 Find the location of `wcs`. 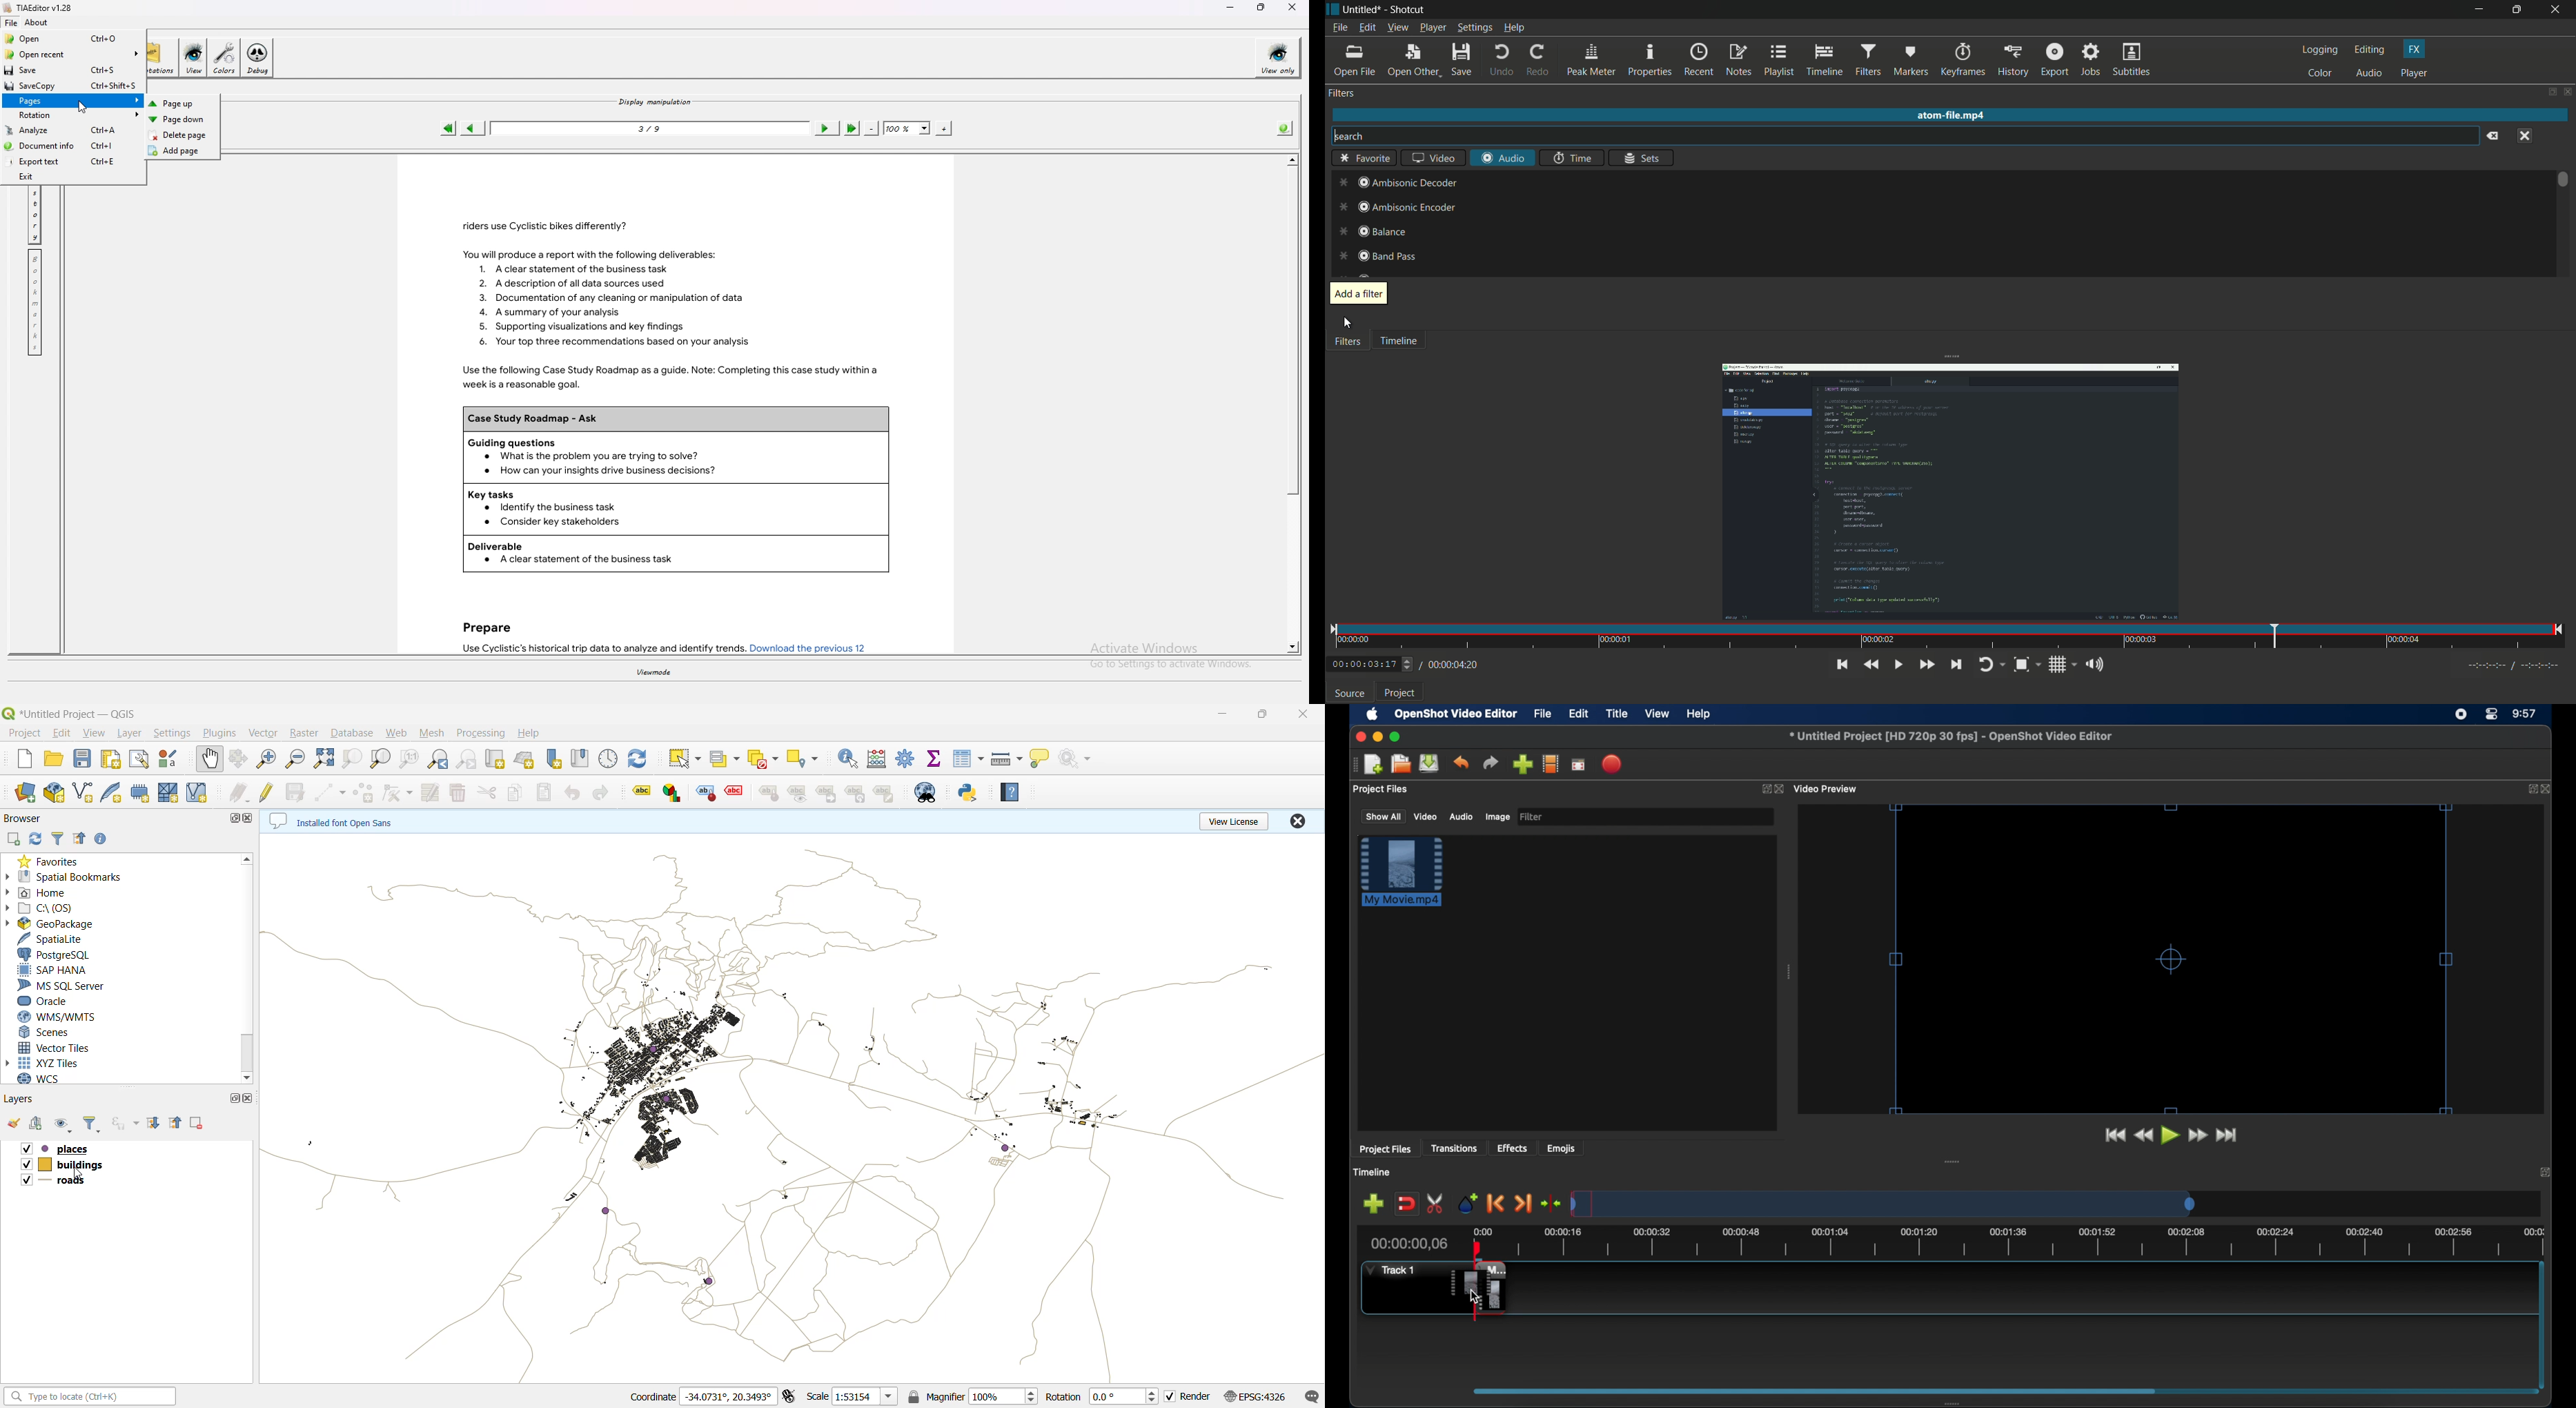

wcs is located at coordinates (47, 1080).